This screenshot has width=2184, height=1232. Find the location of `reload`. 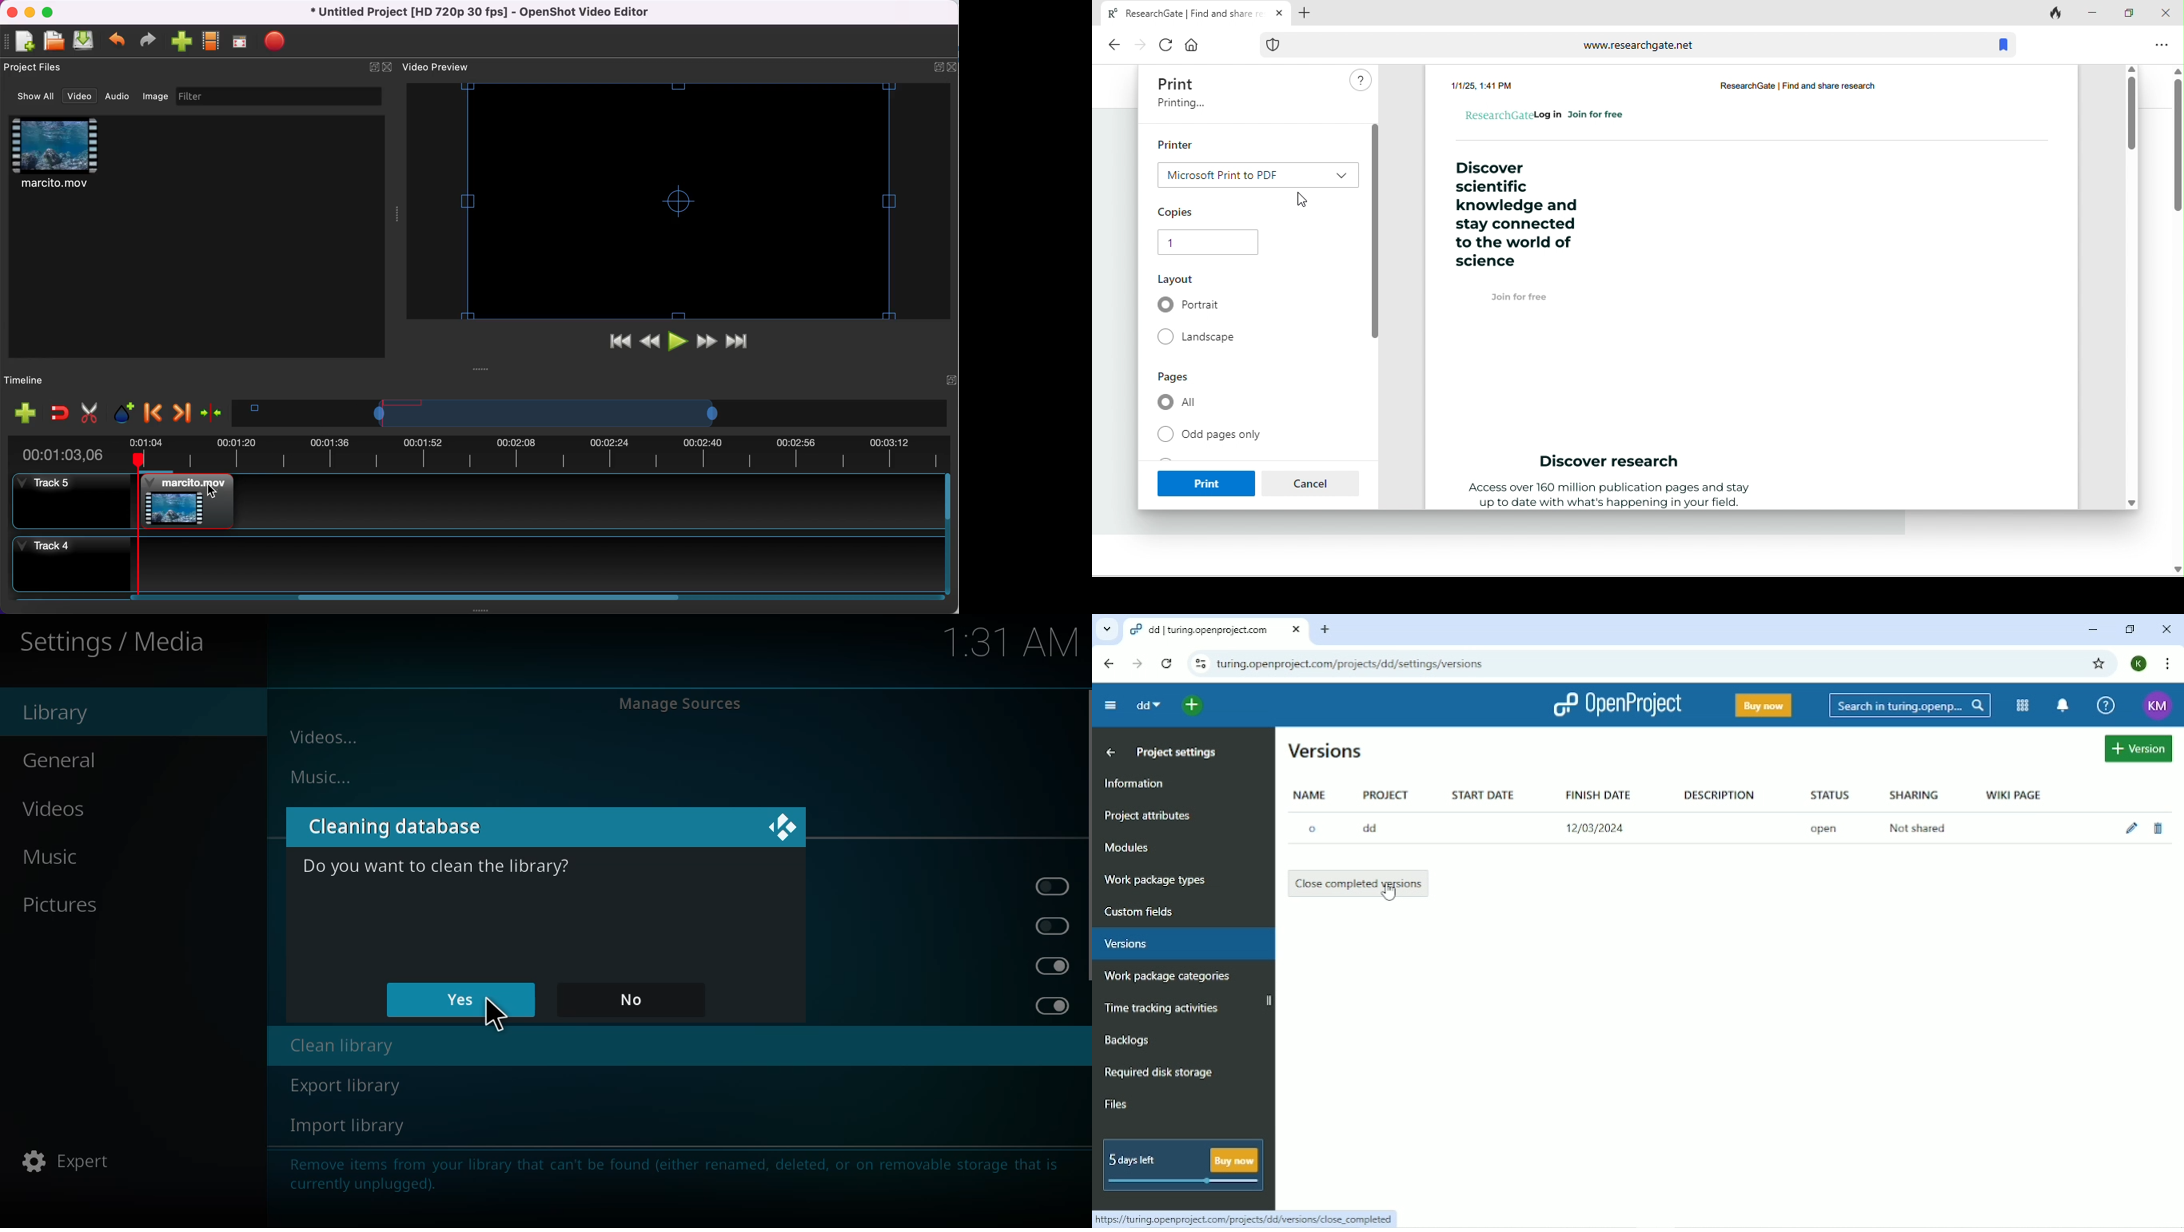

reload is located at coordinates (1197, 664).